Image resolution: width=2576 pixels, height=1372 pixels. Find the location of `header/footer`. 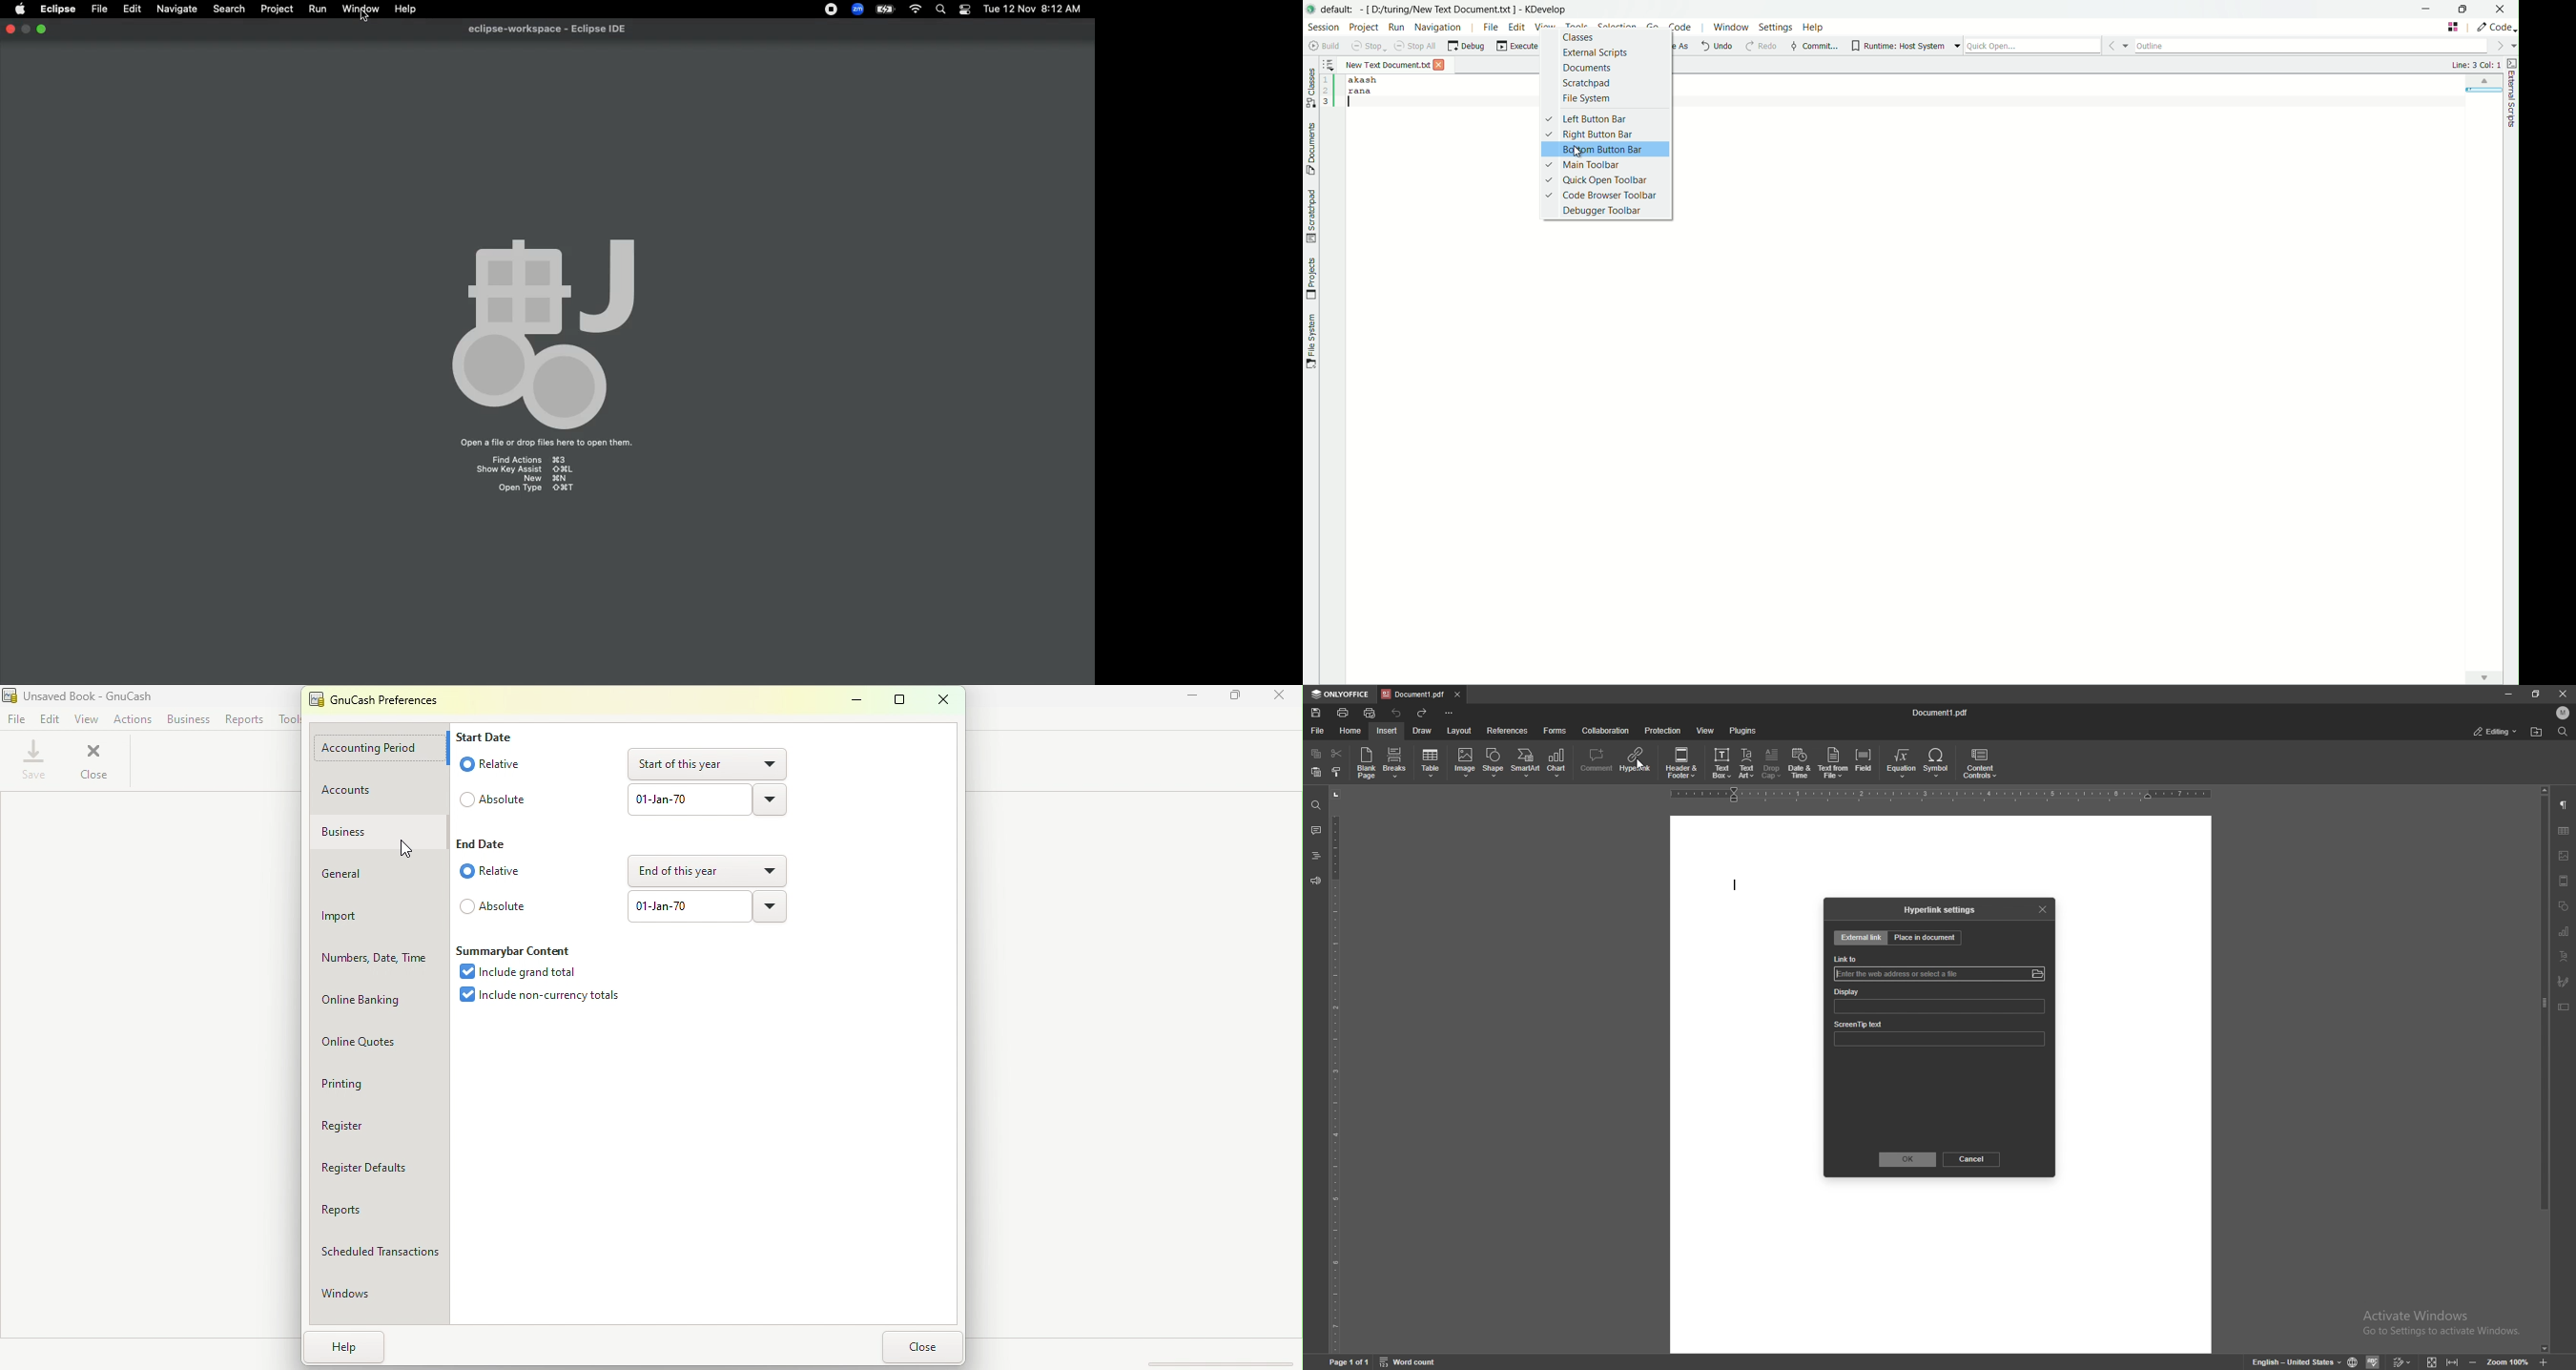

header/footer is located at coordinates (2565, 880).